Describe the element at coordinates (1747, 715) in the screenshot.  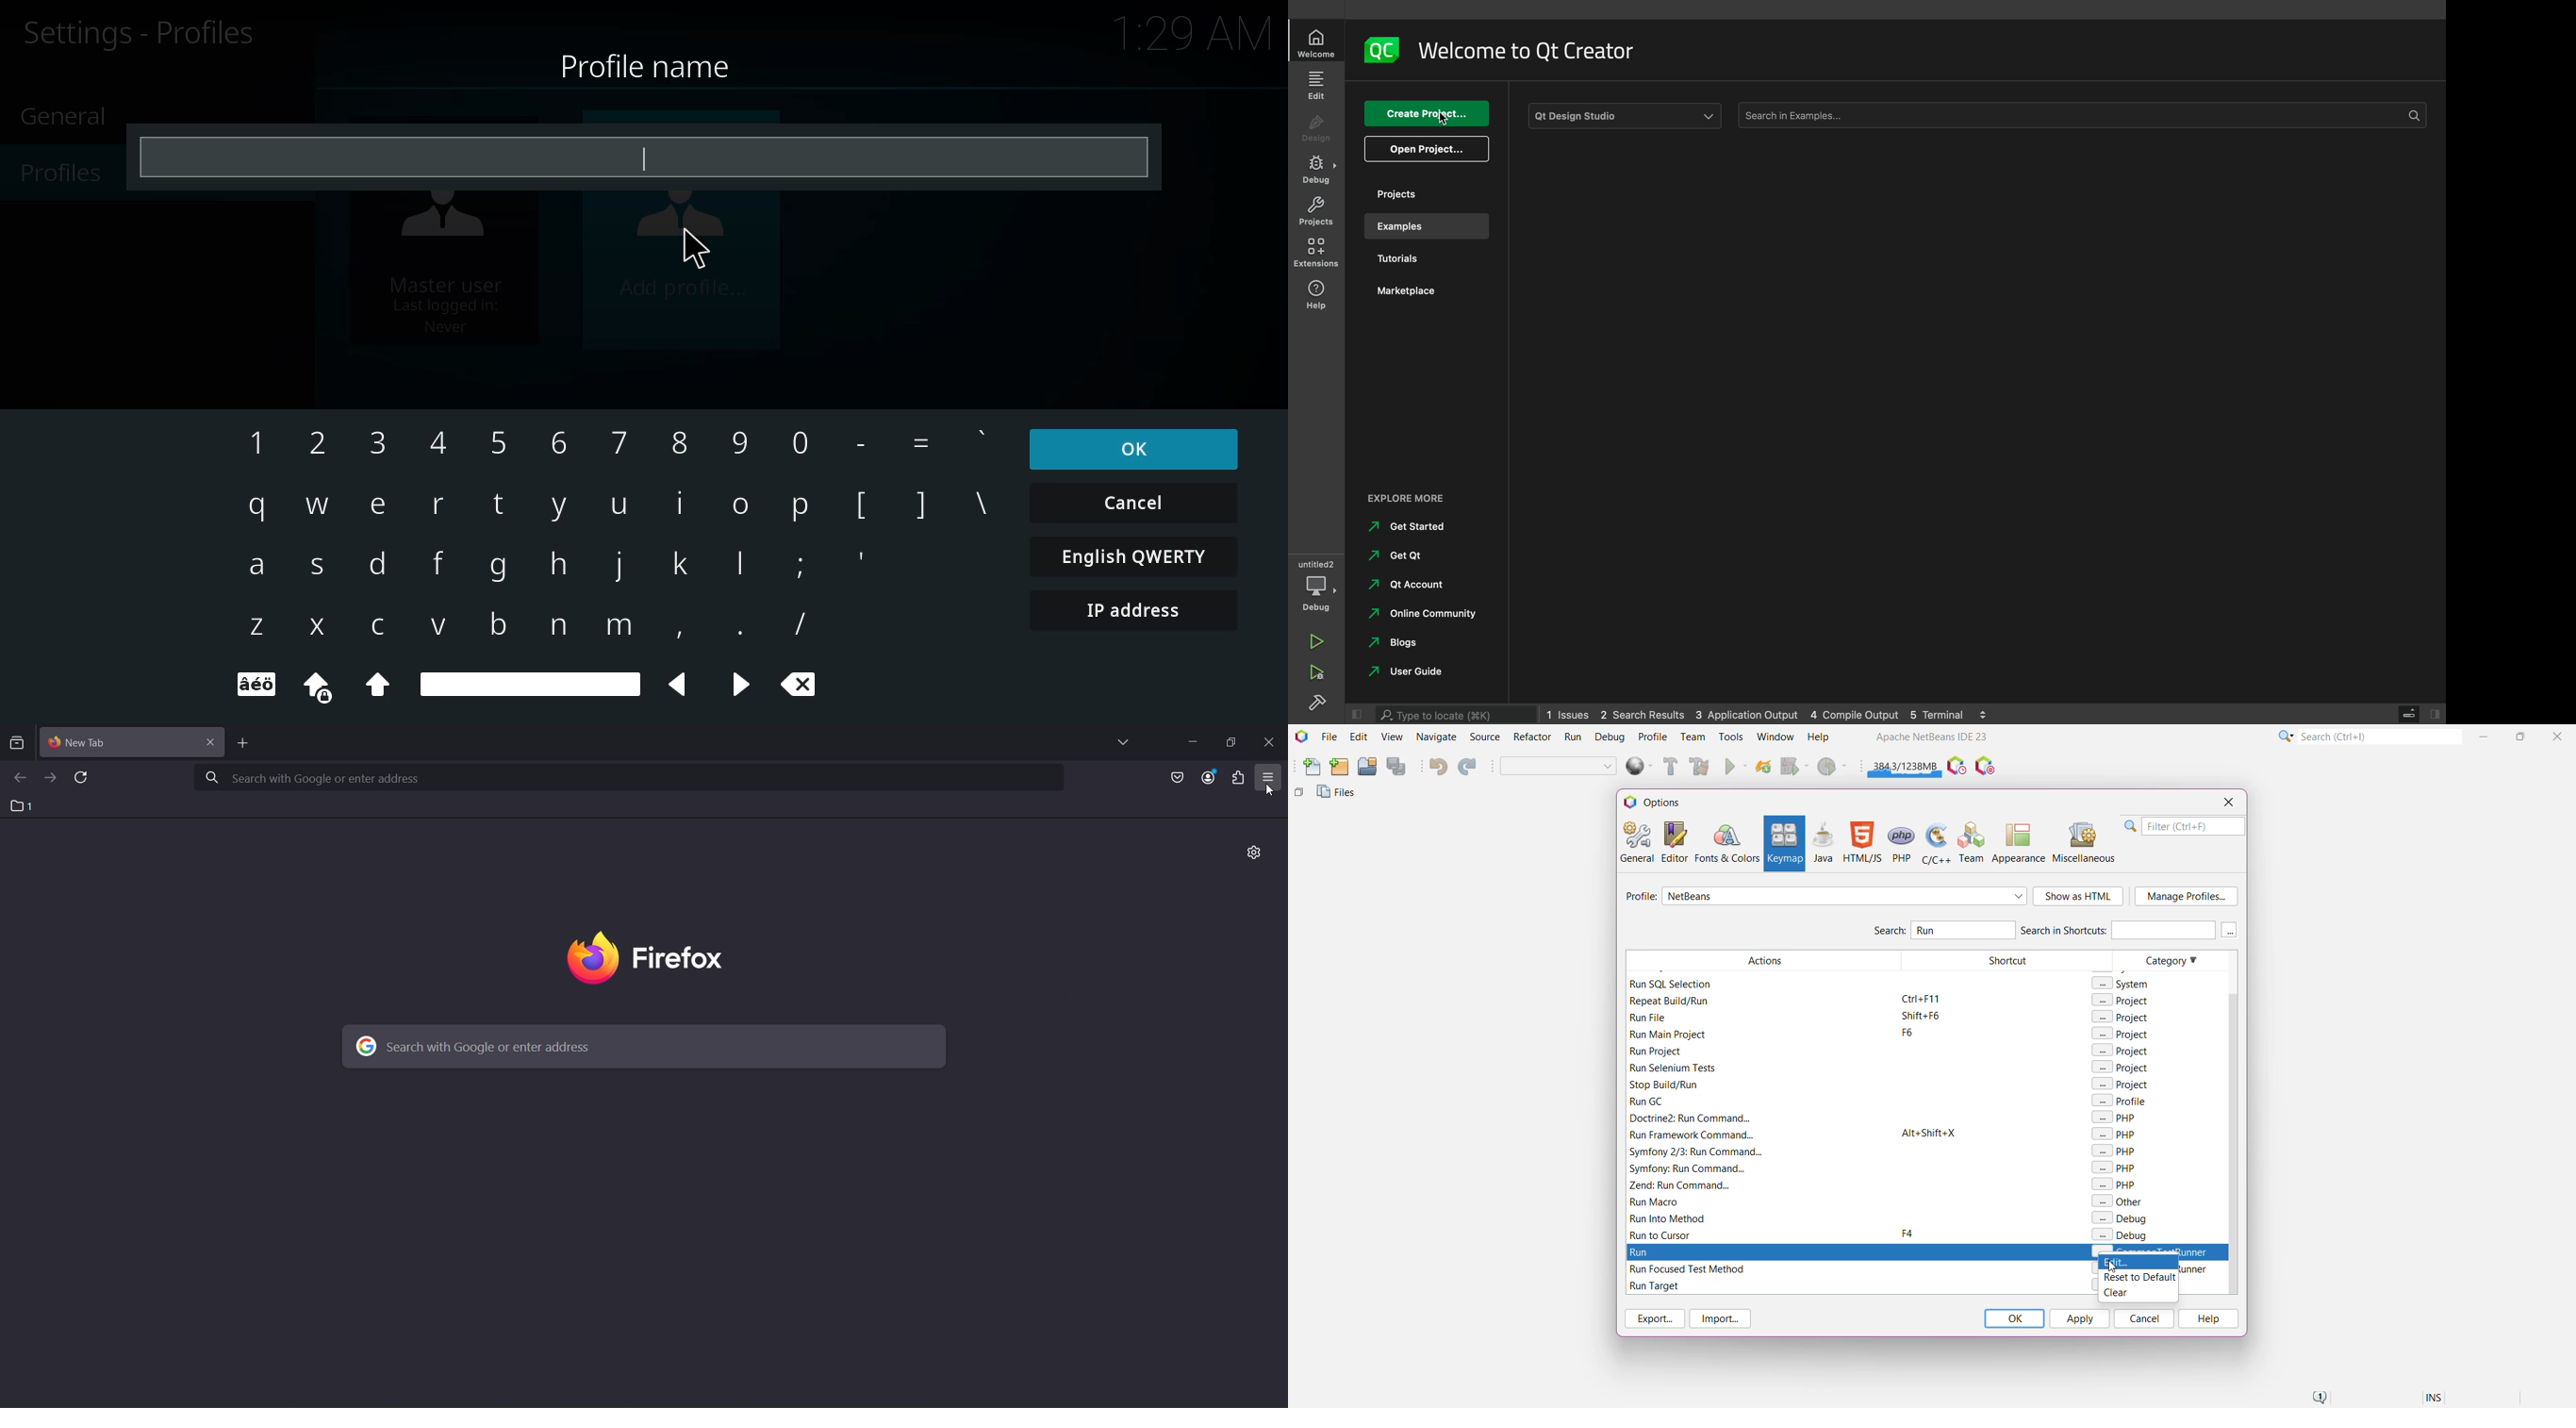
I see `3 application output` at that location.